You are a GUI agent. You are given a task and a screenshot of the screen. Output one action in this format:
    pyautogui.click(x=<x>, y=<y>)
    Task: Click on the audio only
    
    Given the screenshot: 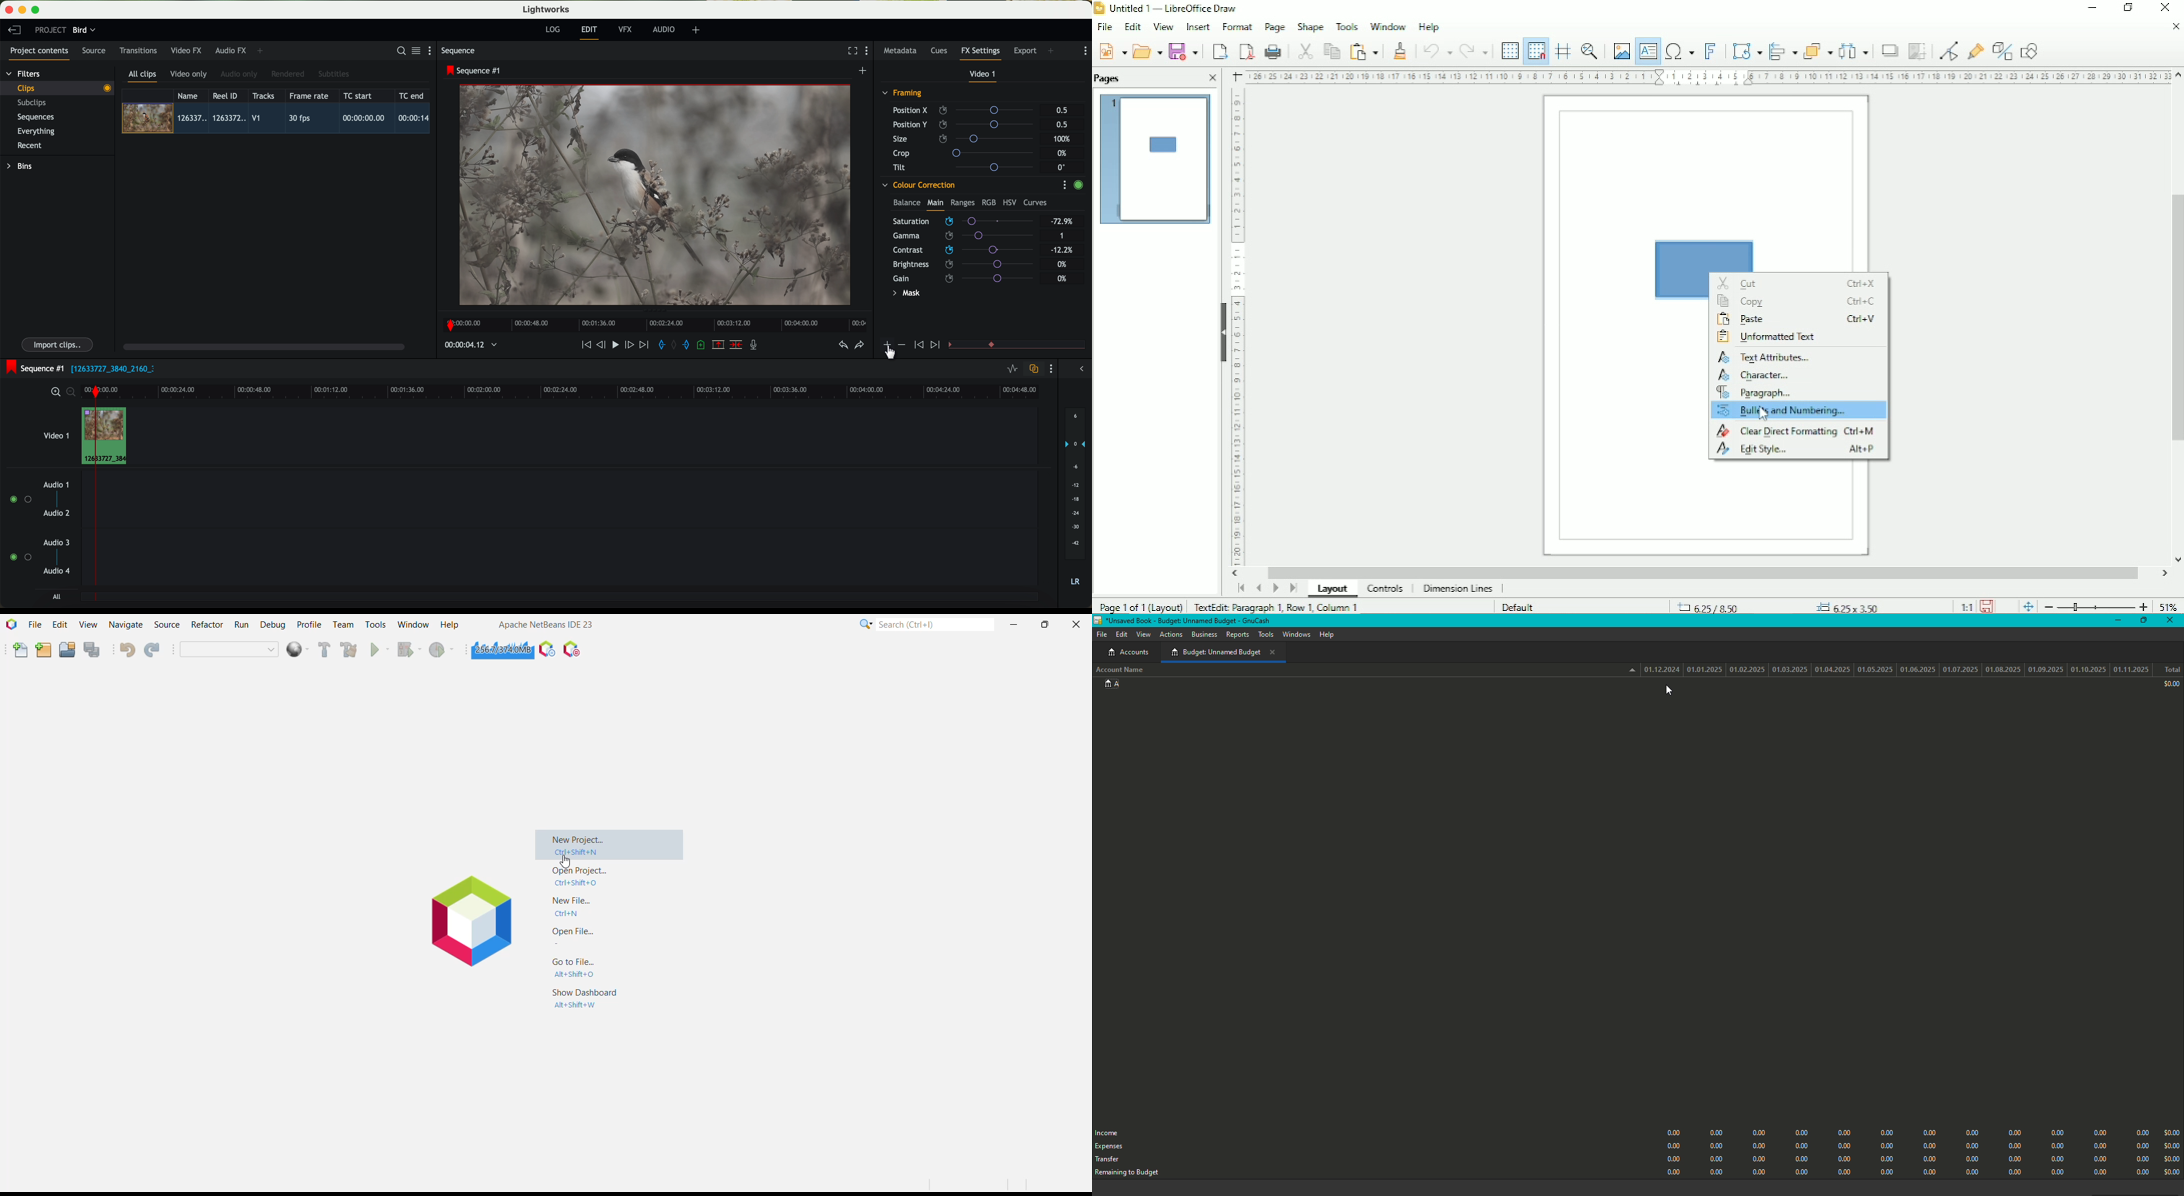 What is the action you would take?
    pyautogui.click(x=240, y=74)
    